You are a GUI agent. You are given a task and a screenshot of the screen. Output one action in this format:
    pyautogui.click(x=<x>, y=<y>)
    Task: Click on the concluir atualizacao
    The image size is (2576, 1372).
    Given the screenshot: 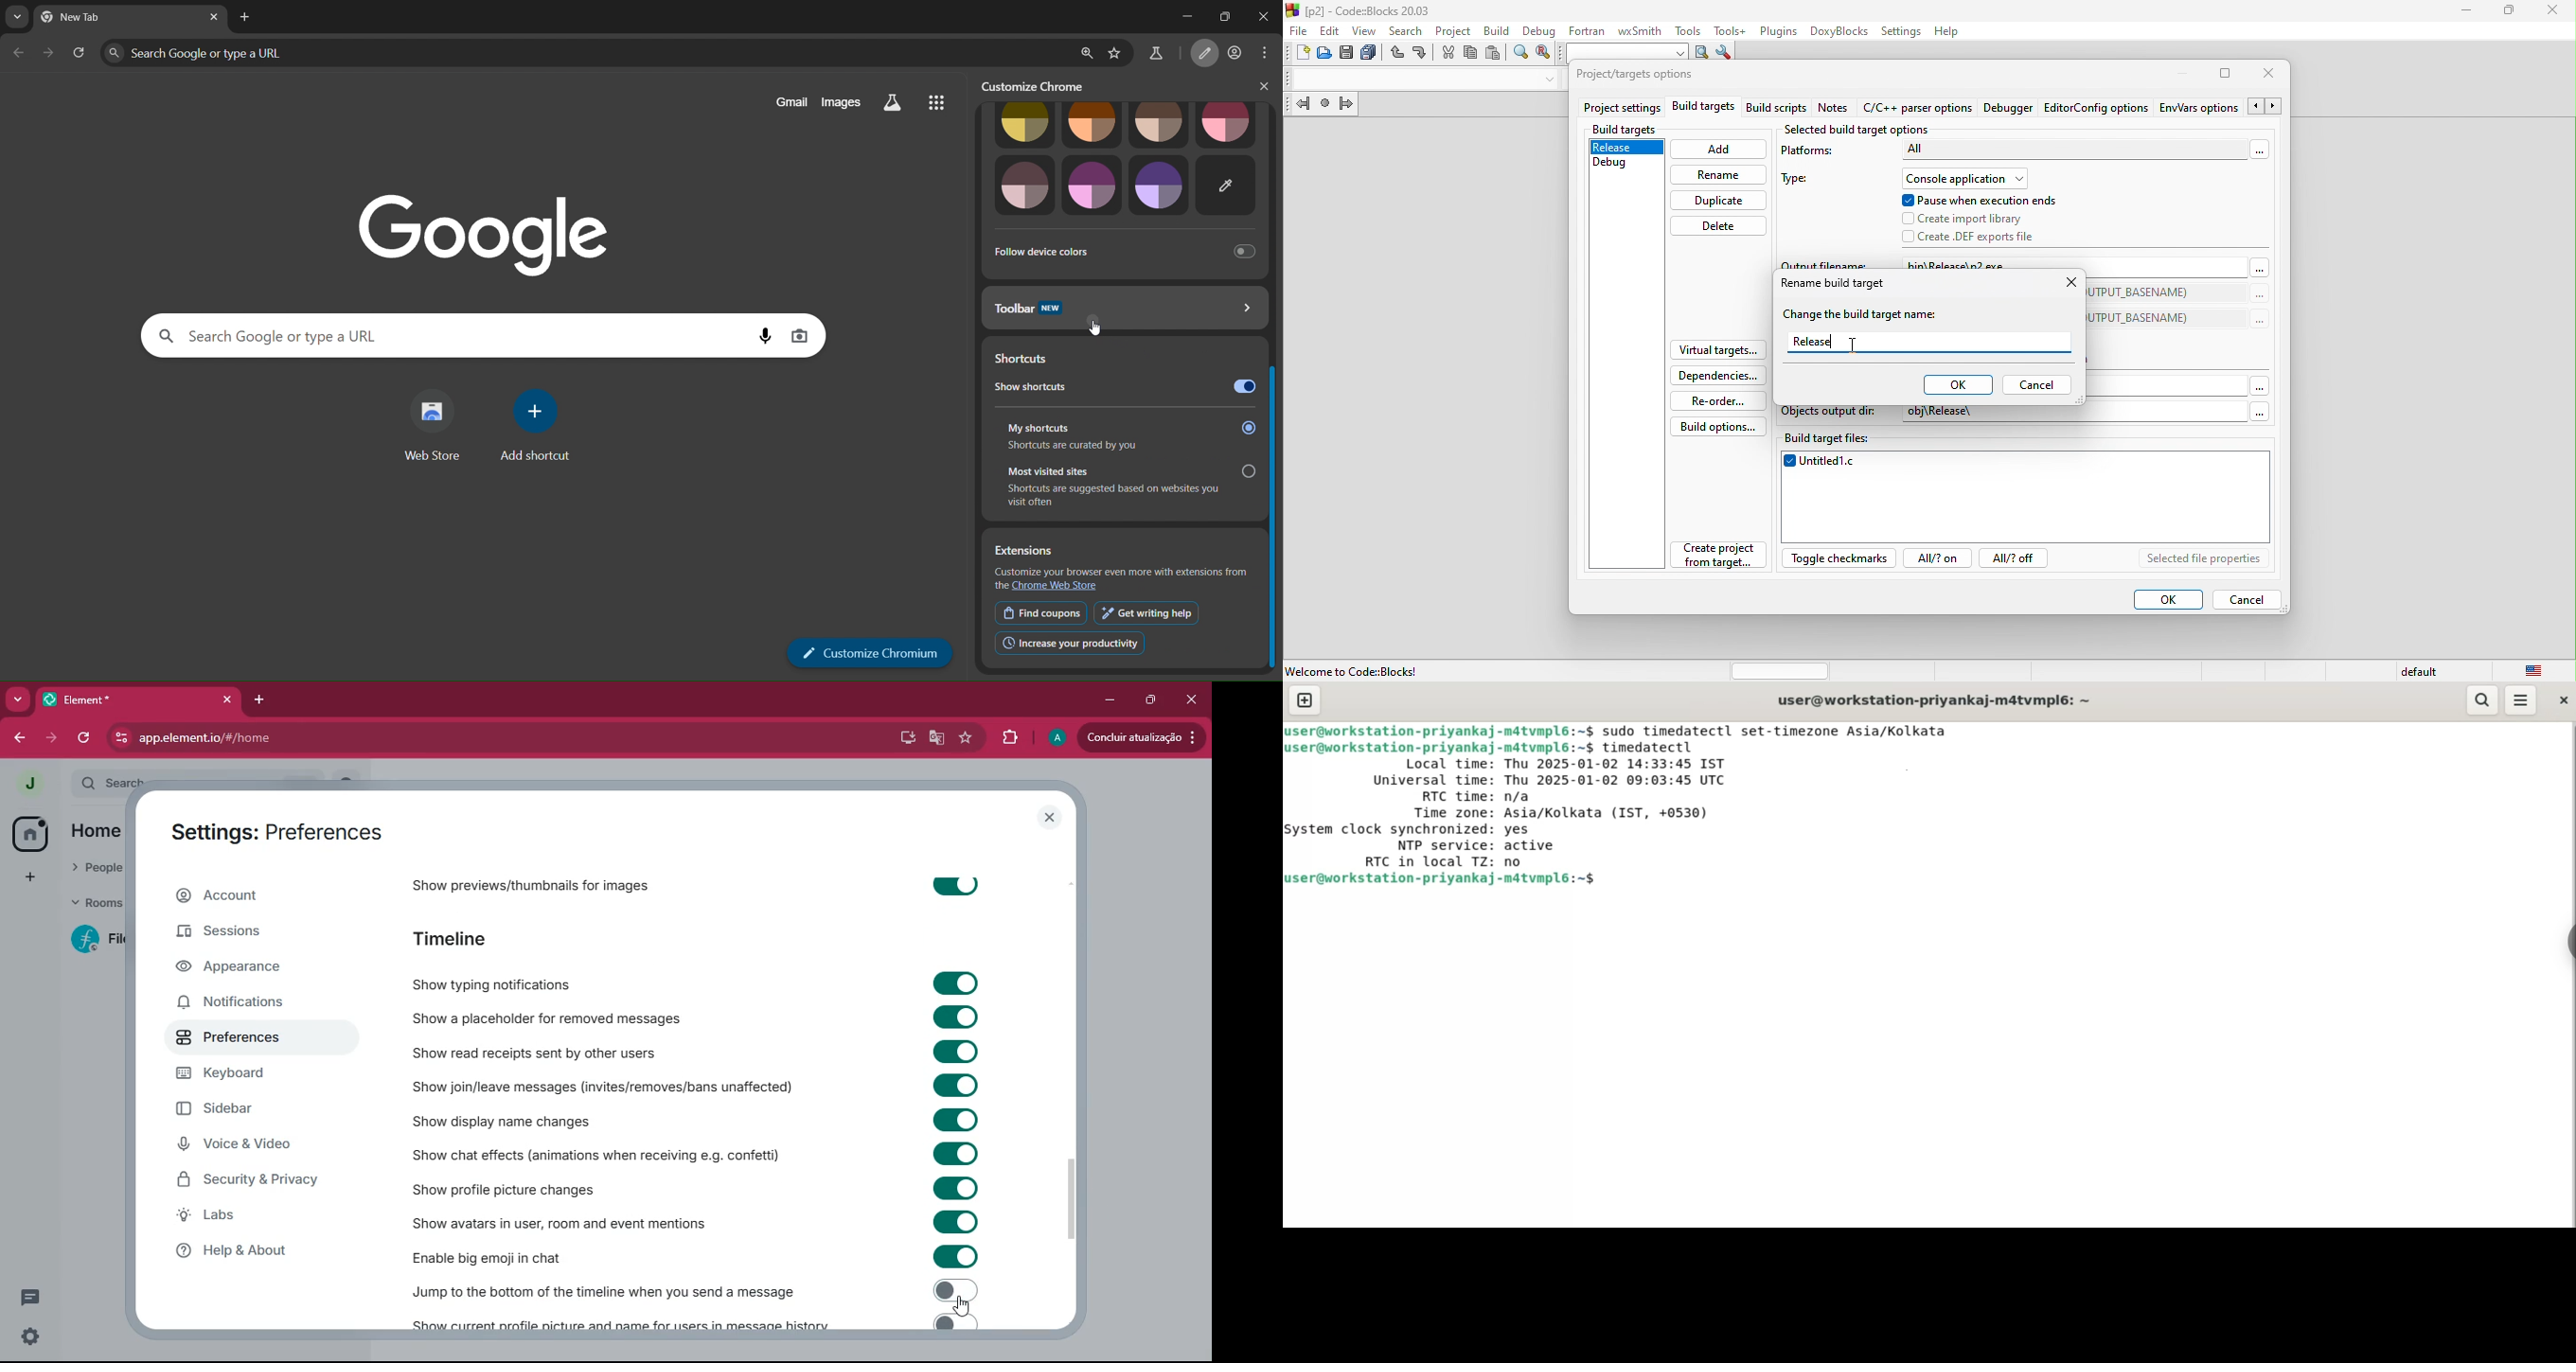 What is the action you would take?
    pyautogui.click(x=1142, y=737)
    